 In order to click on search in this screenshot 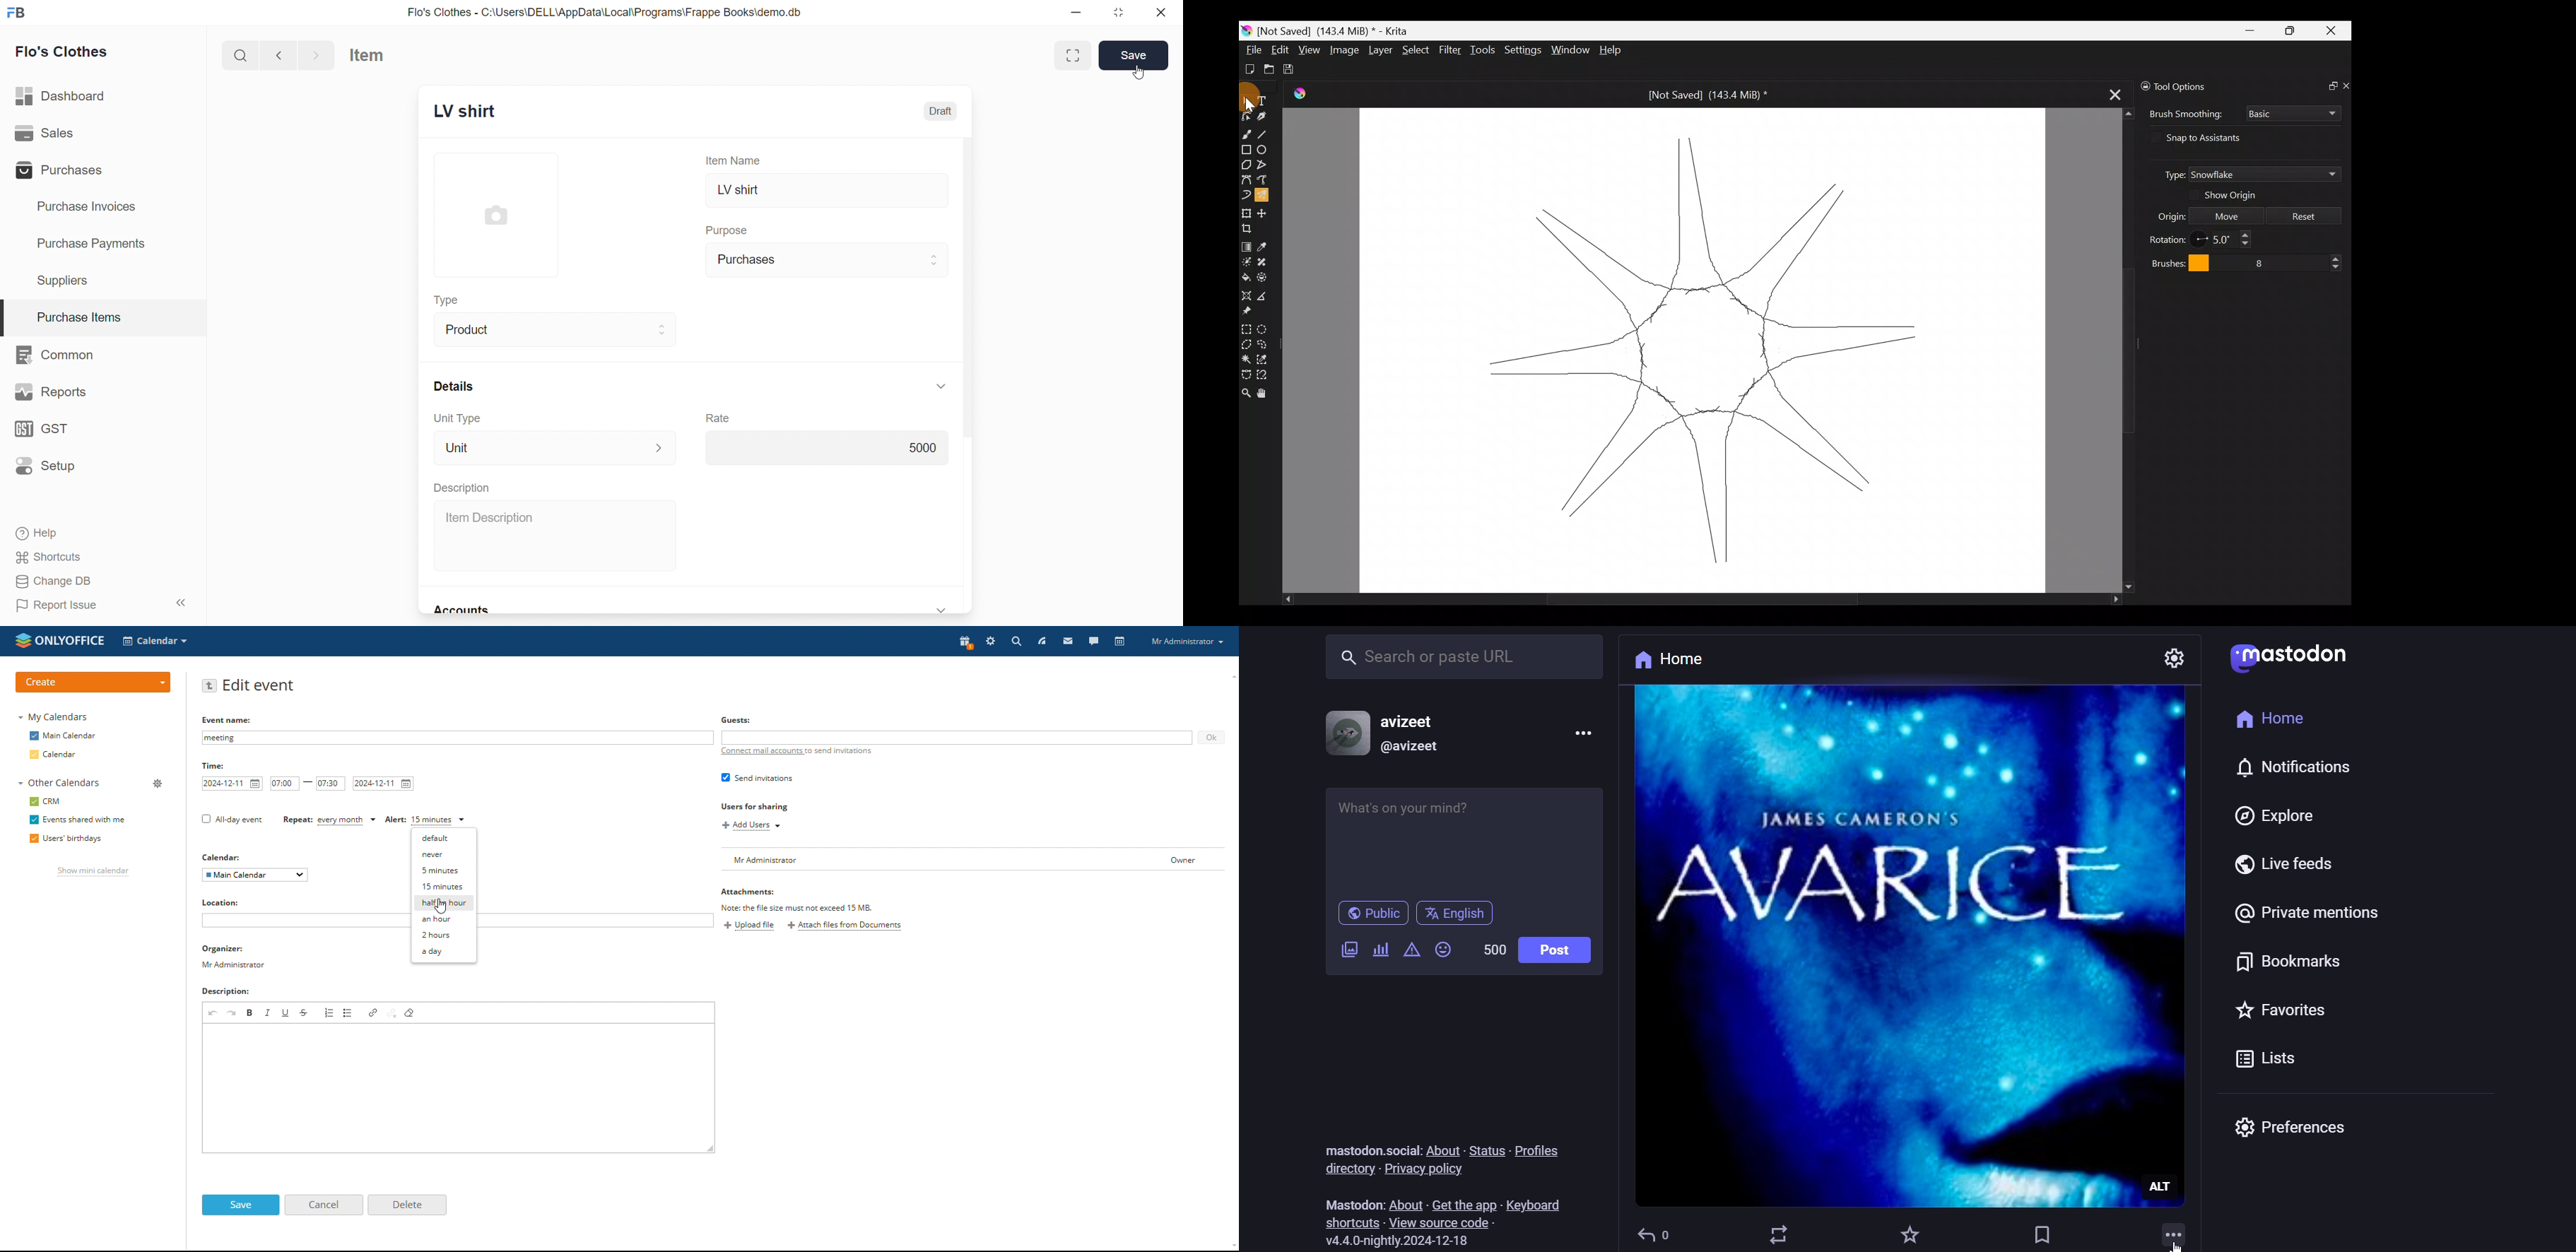, I will do `click(1460, 661)`.